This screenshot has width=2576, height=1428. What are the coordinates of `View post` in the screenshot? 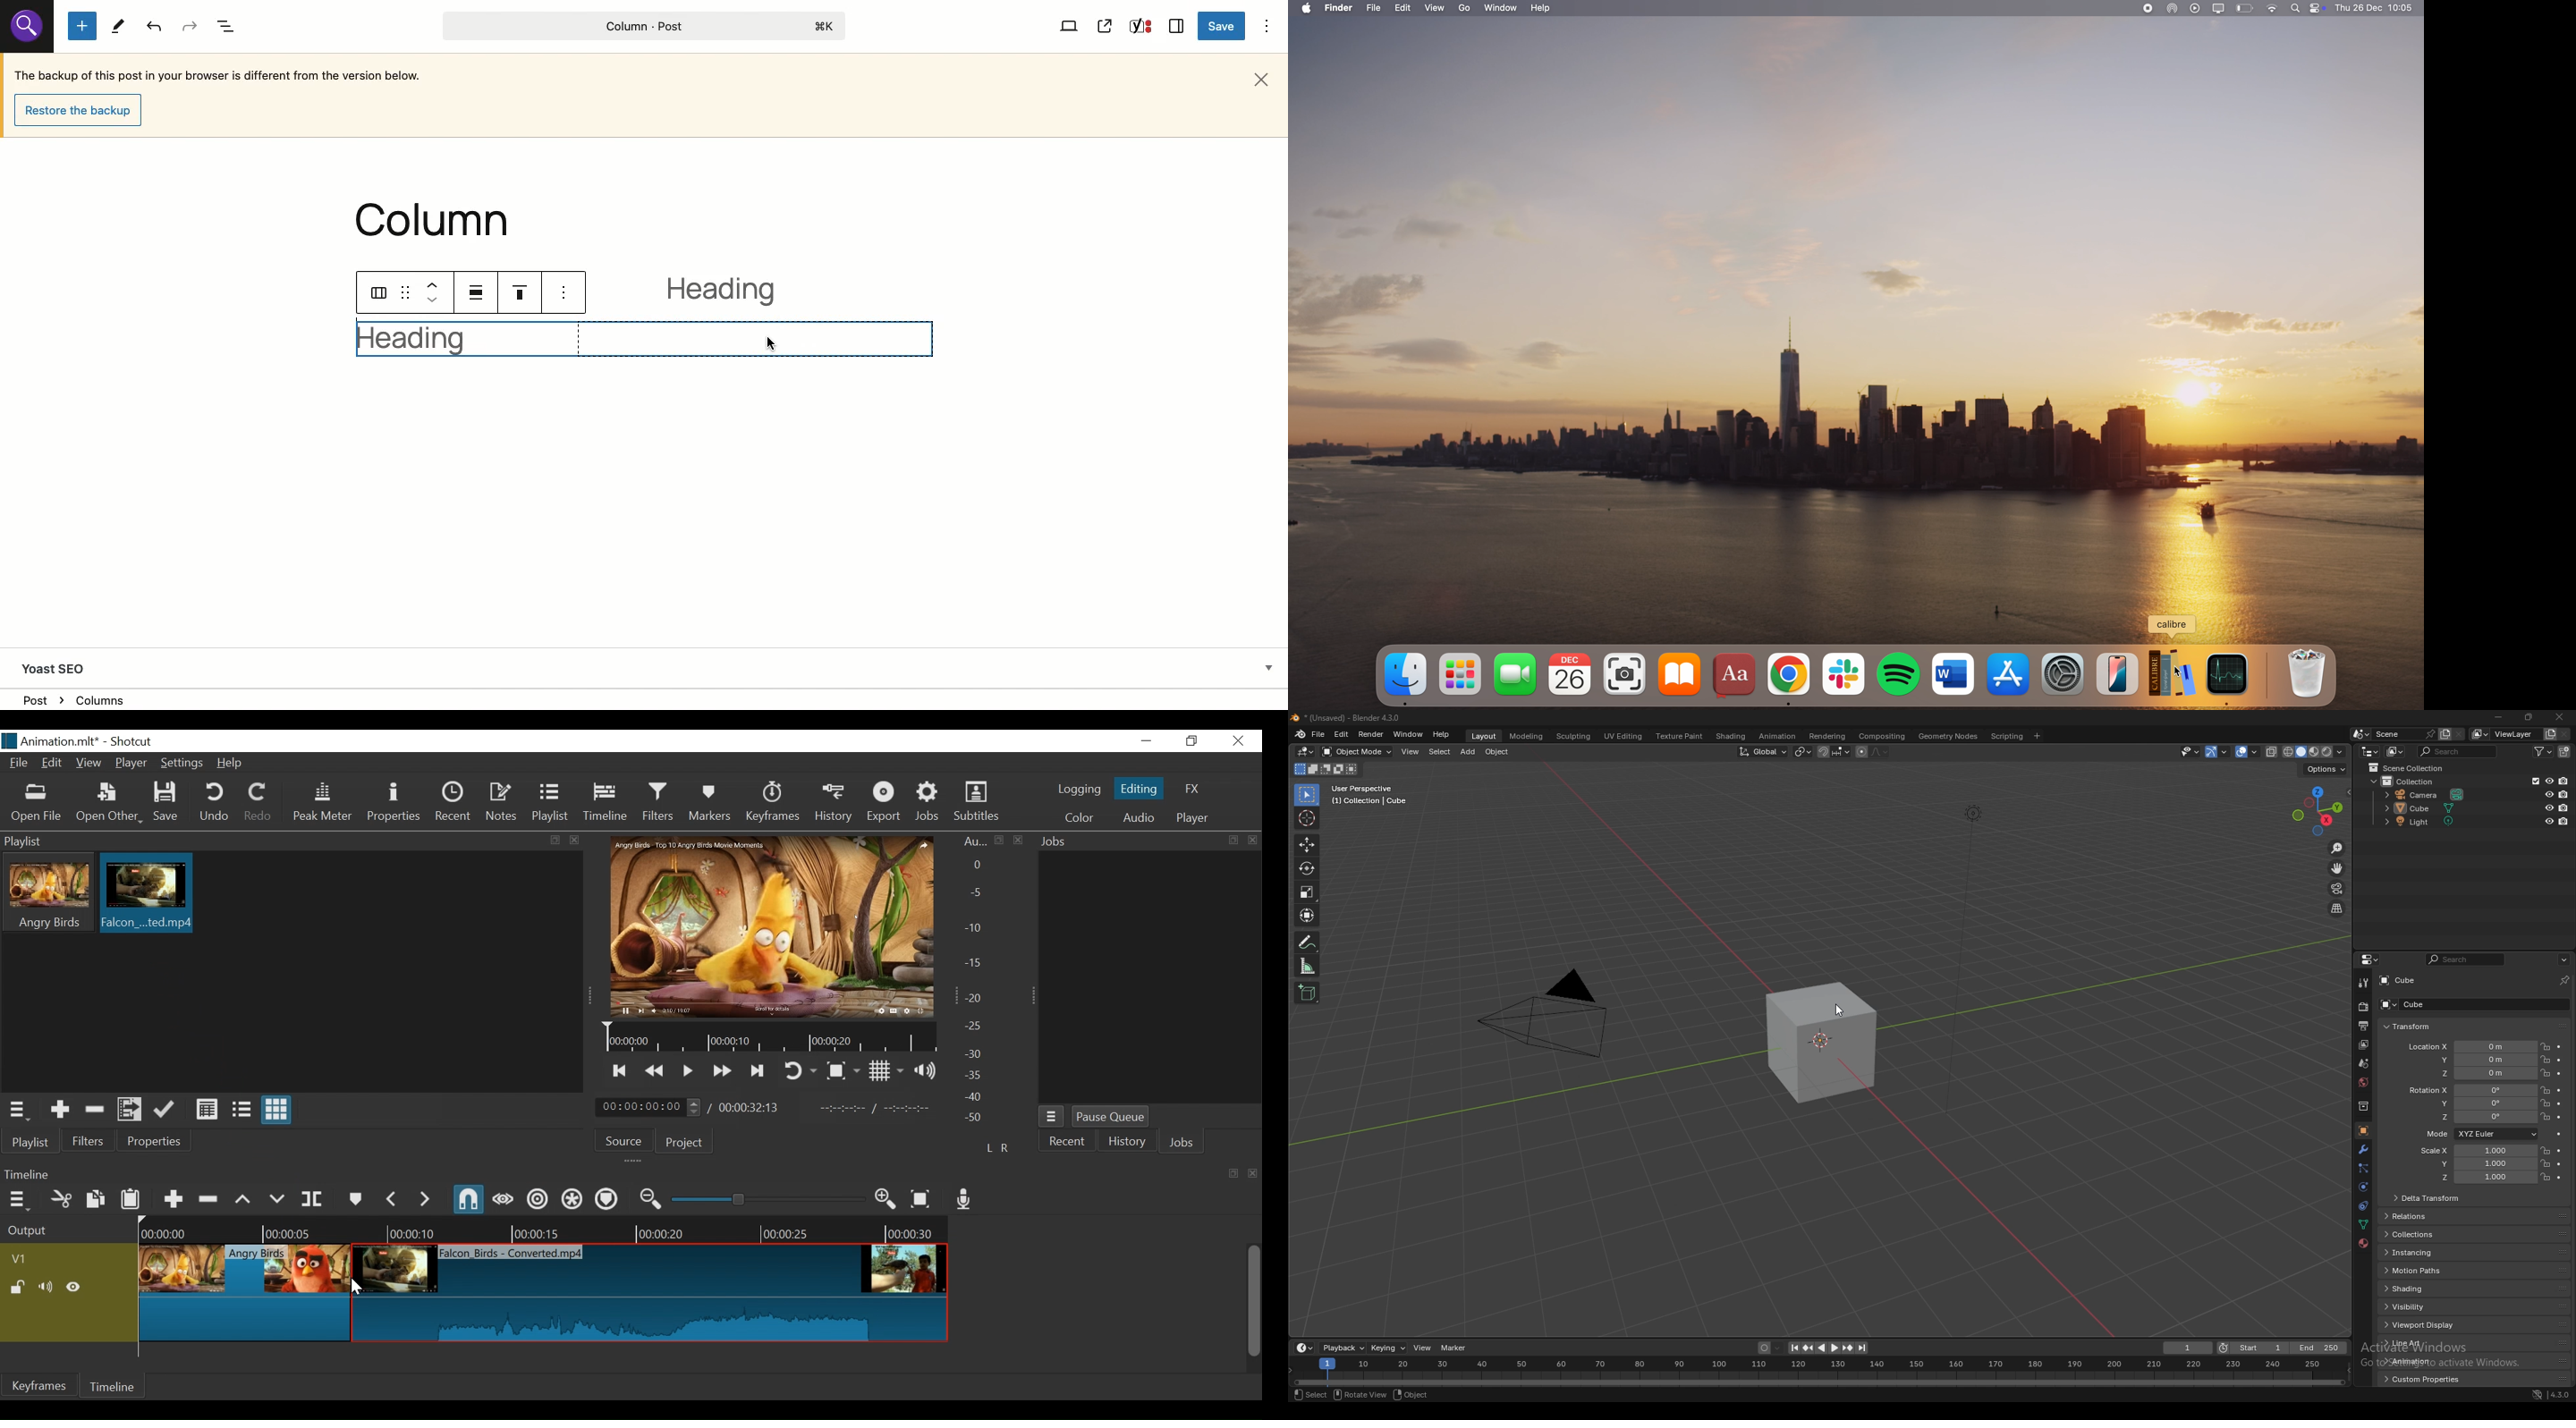 It's located at (1106, 26).